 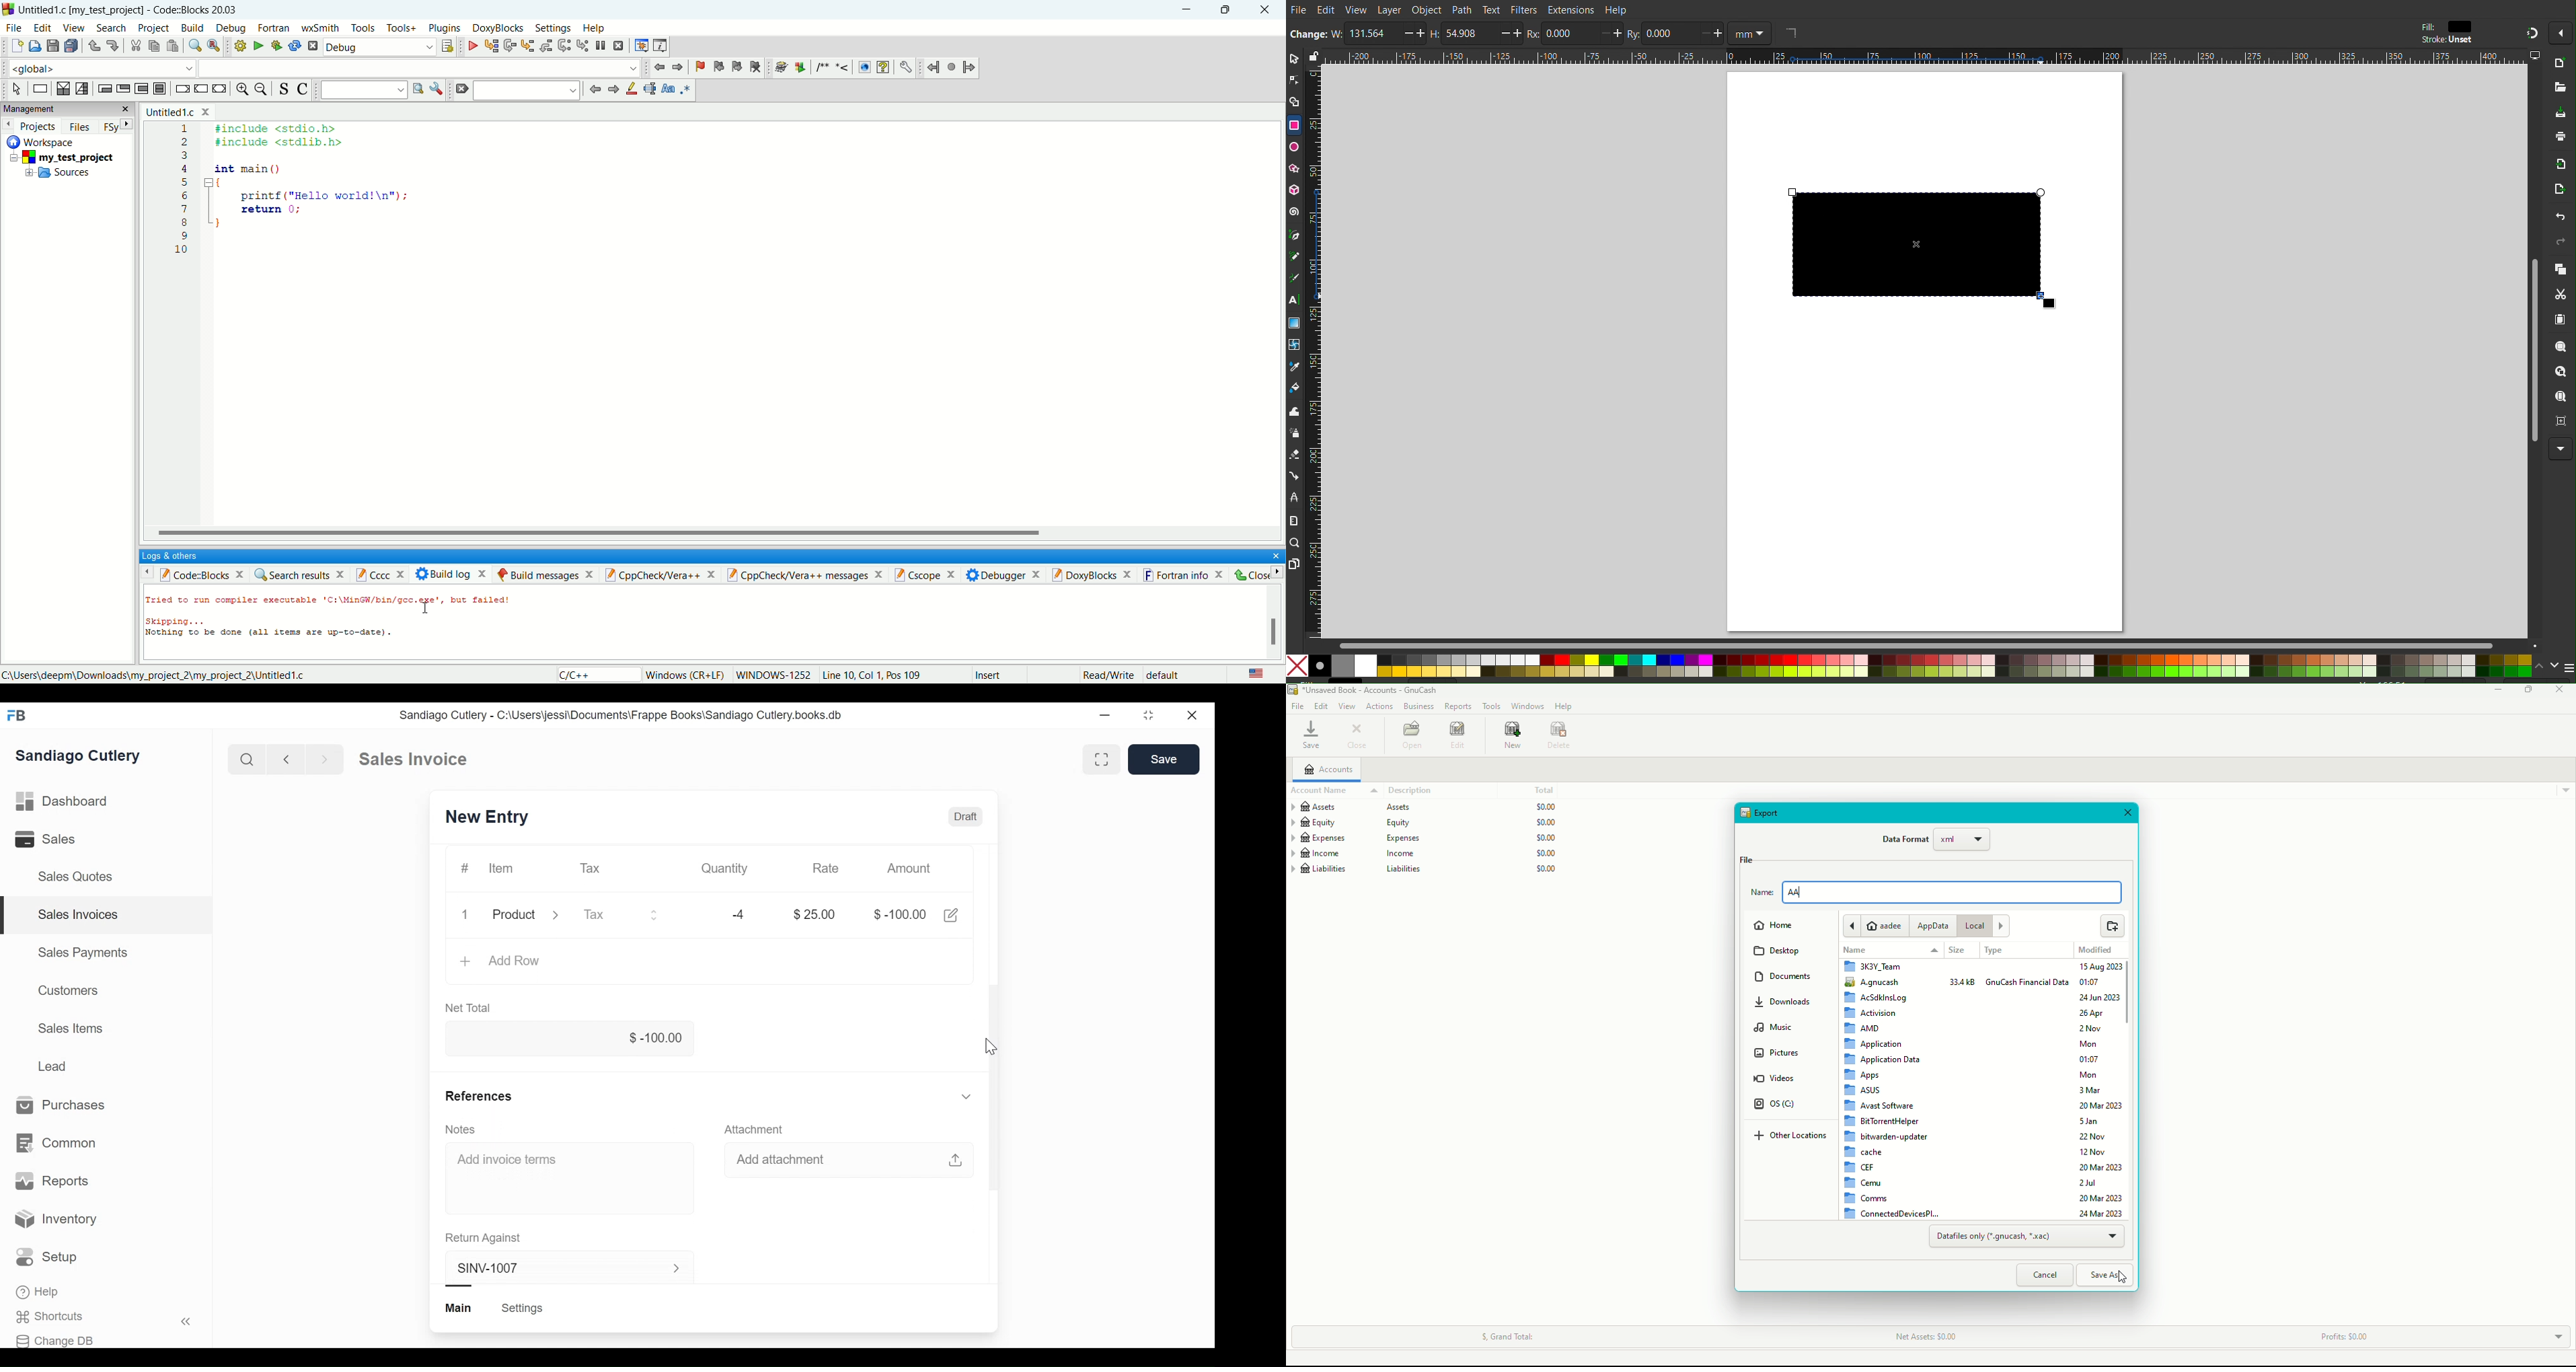 What do you see at coordinates (275, 29) in the screenshot?
I see `fortan` at bounding box center [275, 29].